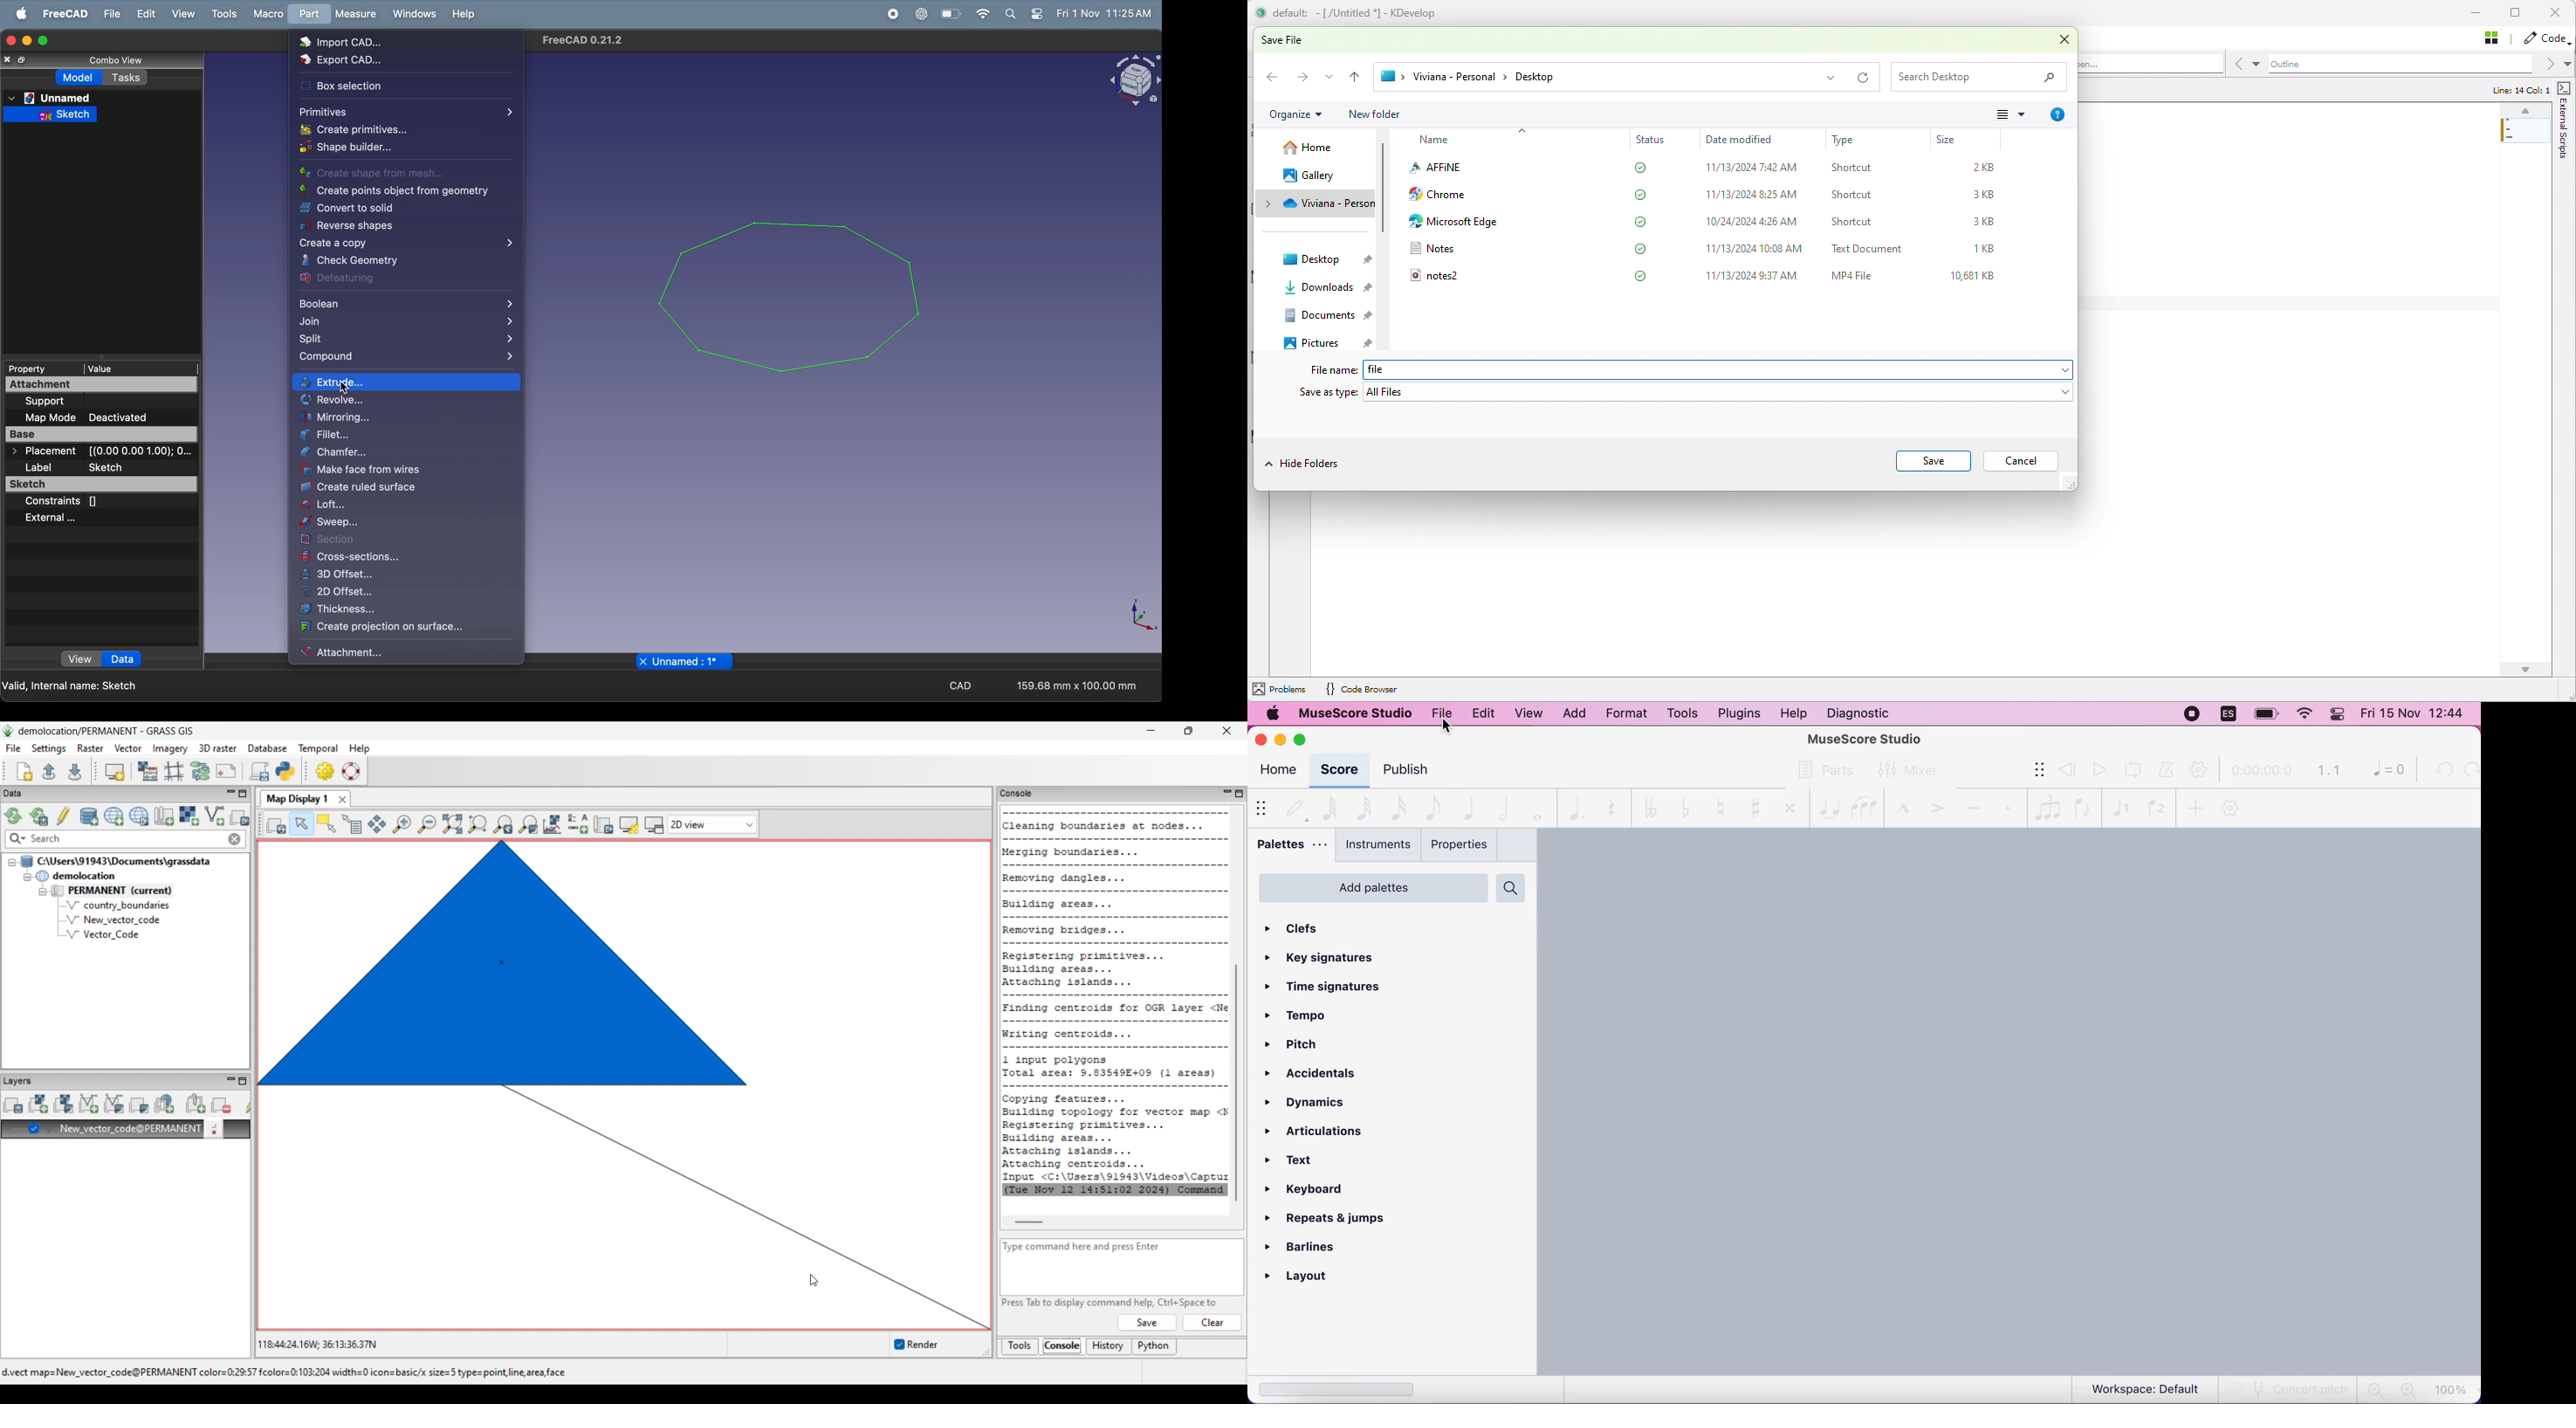  What do you see at coordinates (126, 78) in the screenshot?
I see `tasks` at bounding box center [126, 78].